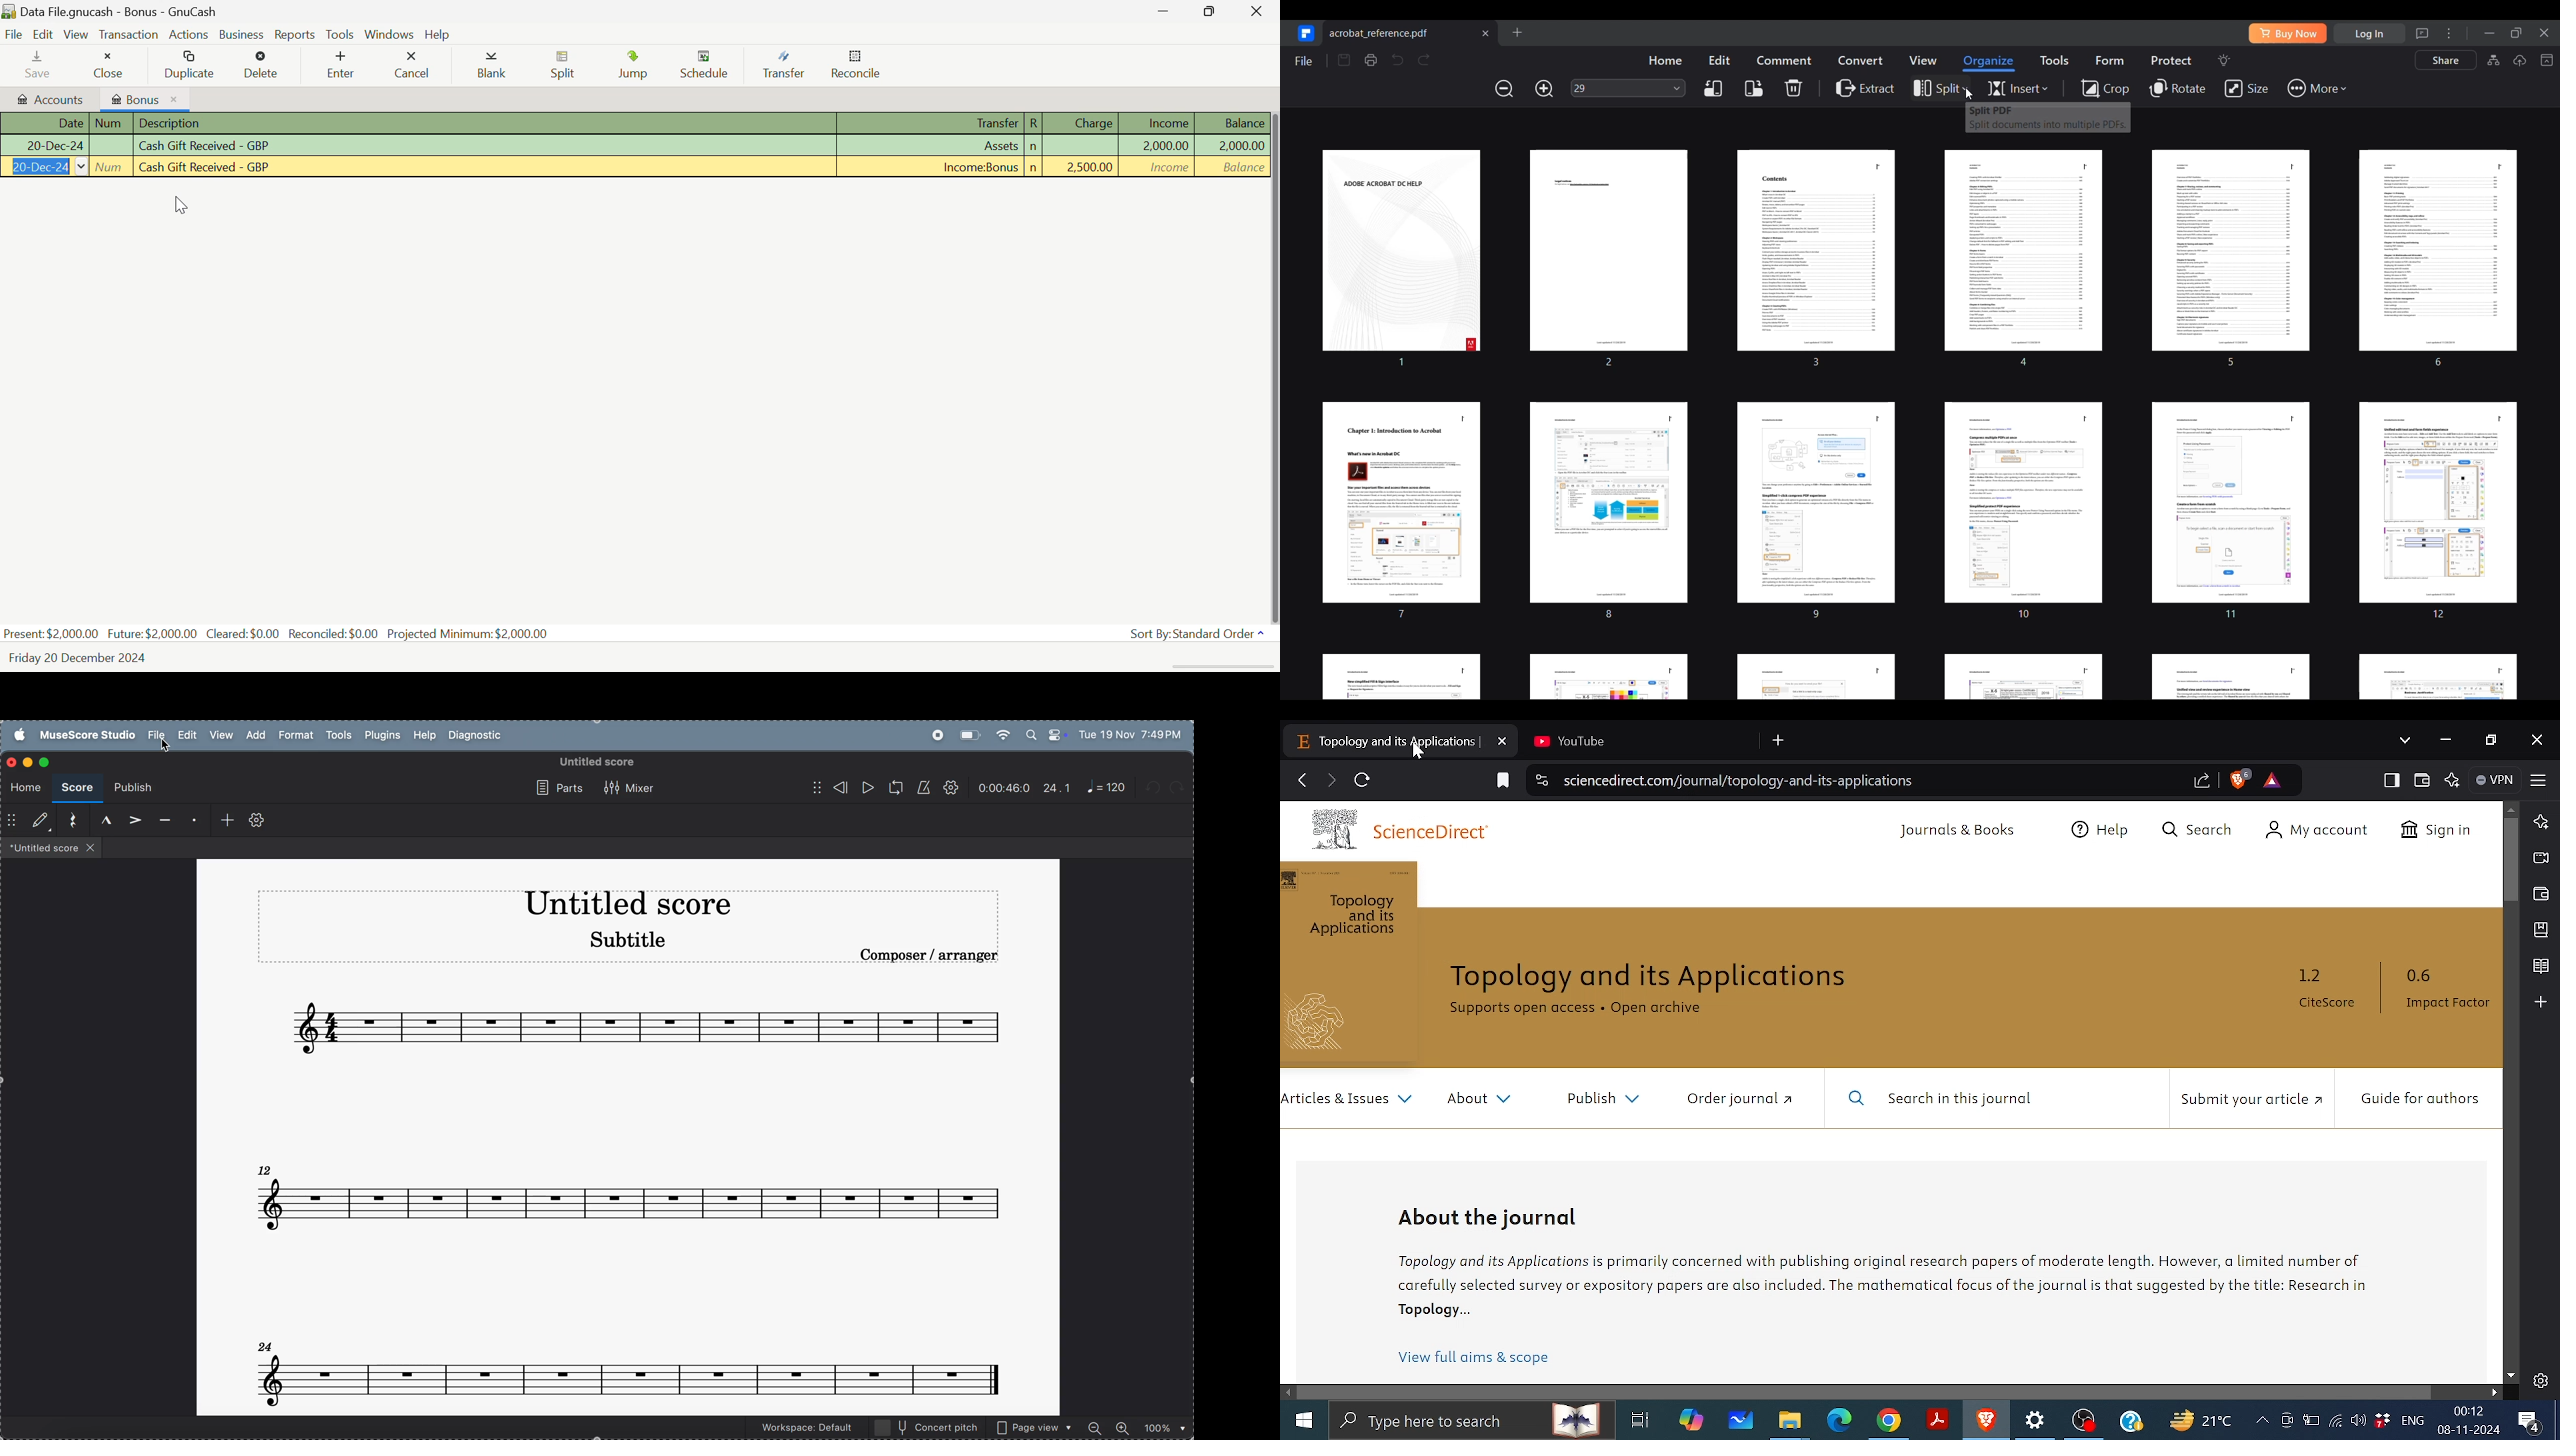  I want to click on Data File.gnucash - Bonus - GnuCash, so click(162, 11).